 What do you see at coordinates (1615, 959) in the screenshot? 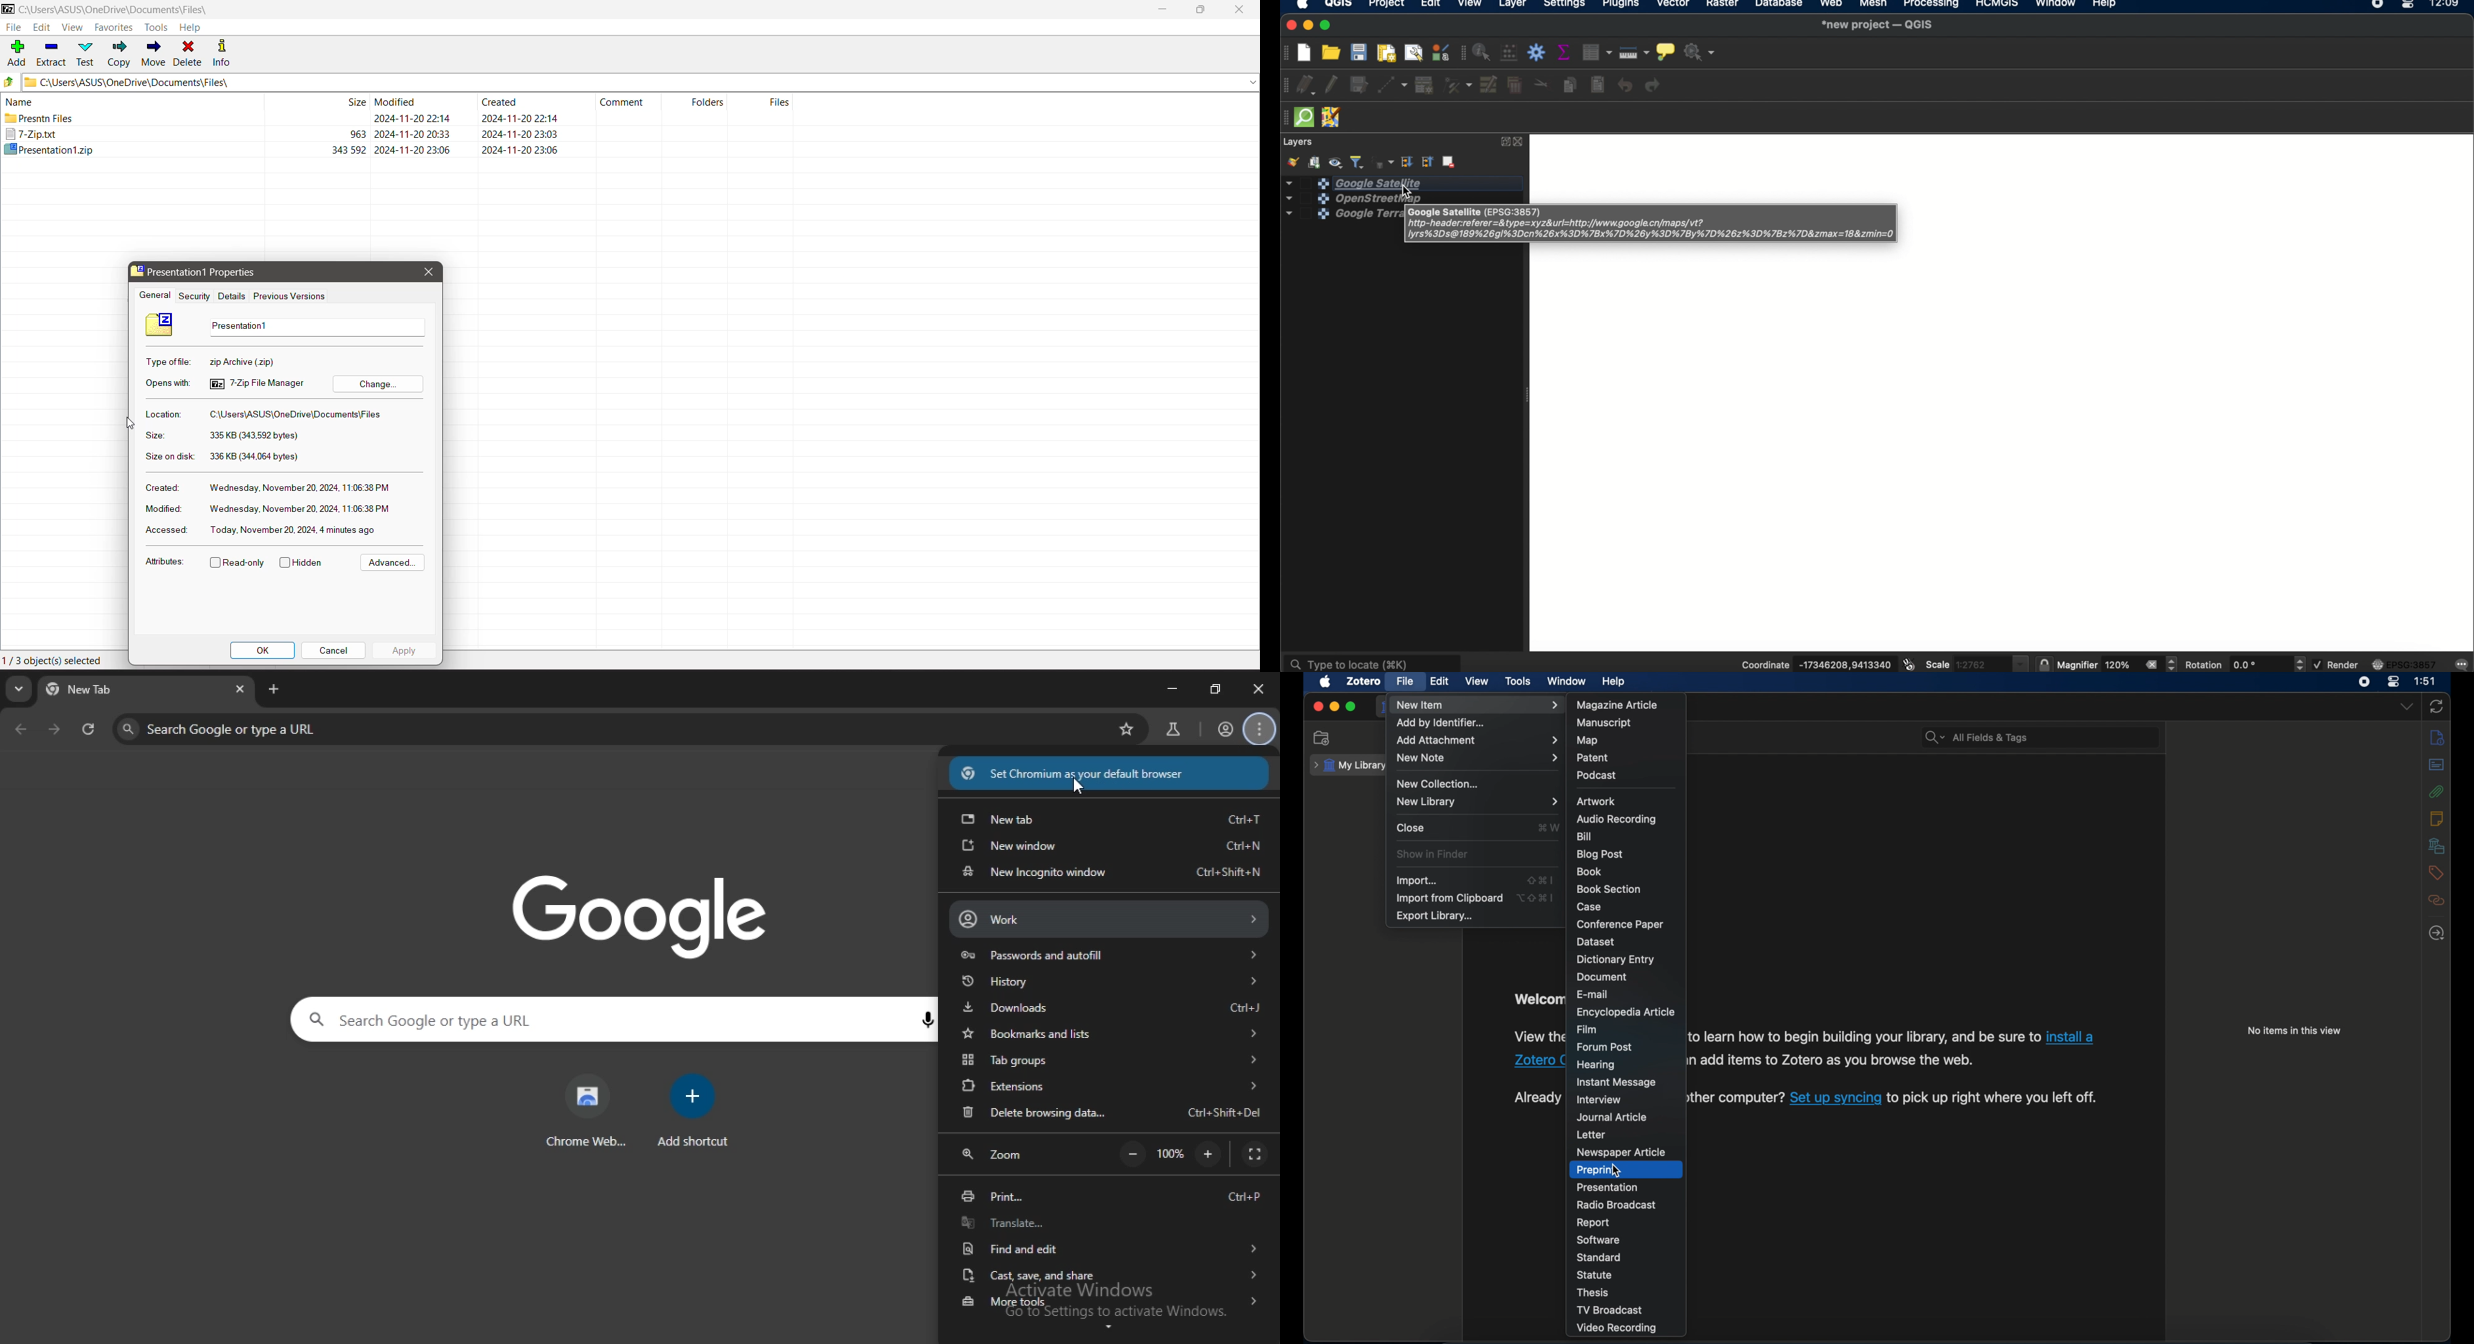
I see `dictionary entry` at bounding box center [1615, 959].